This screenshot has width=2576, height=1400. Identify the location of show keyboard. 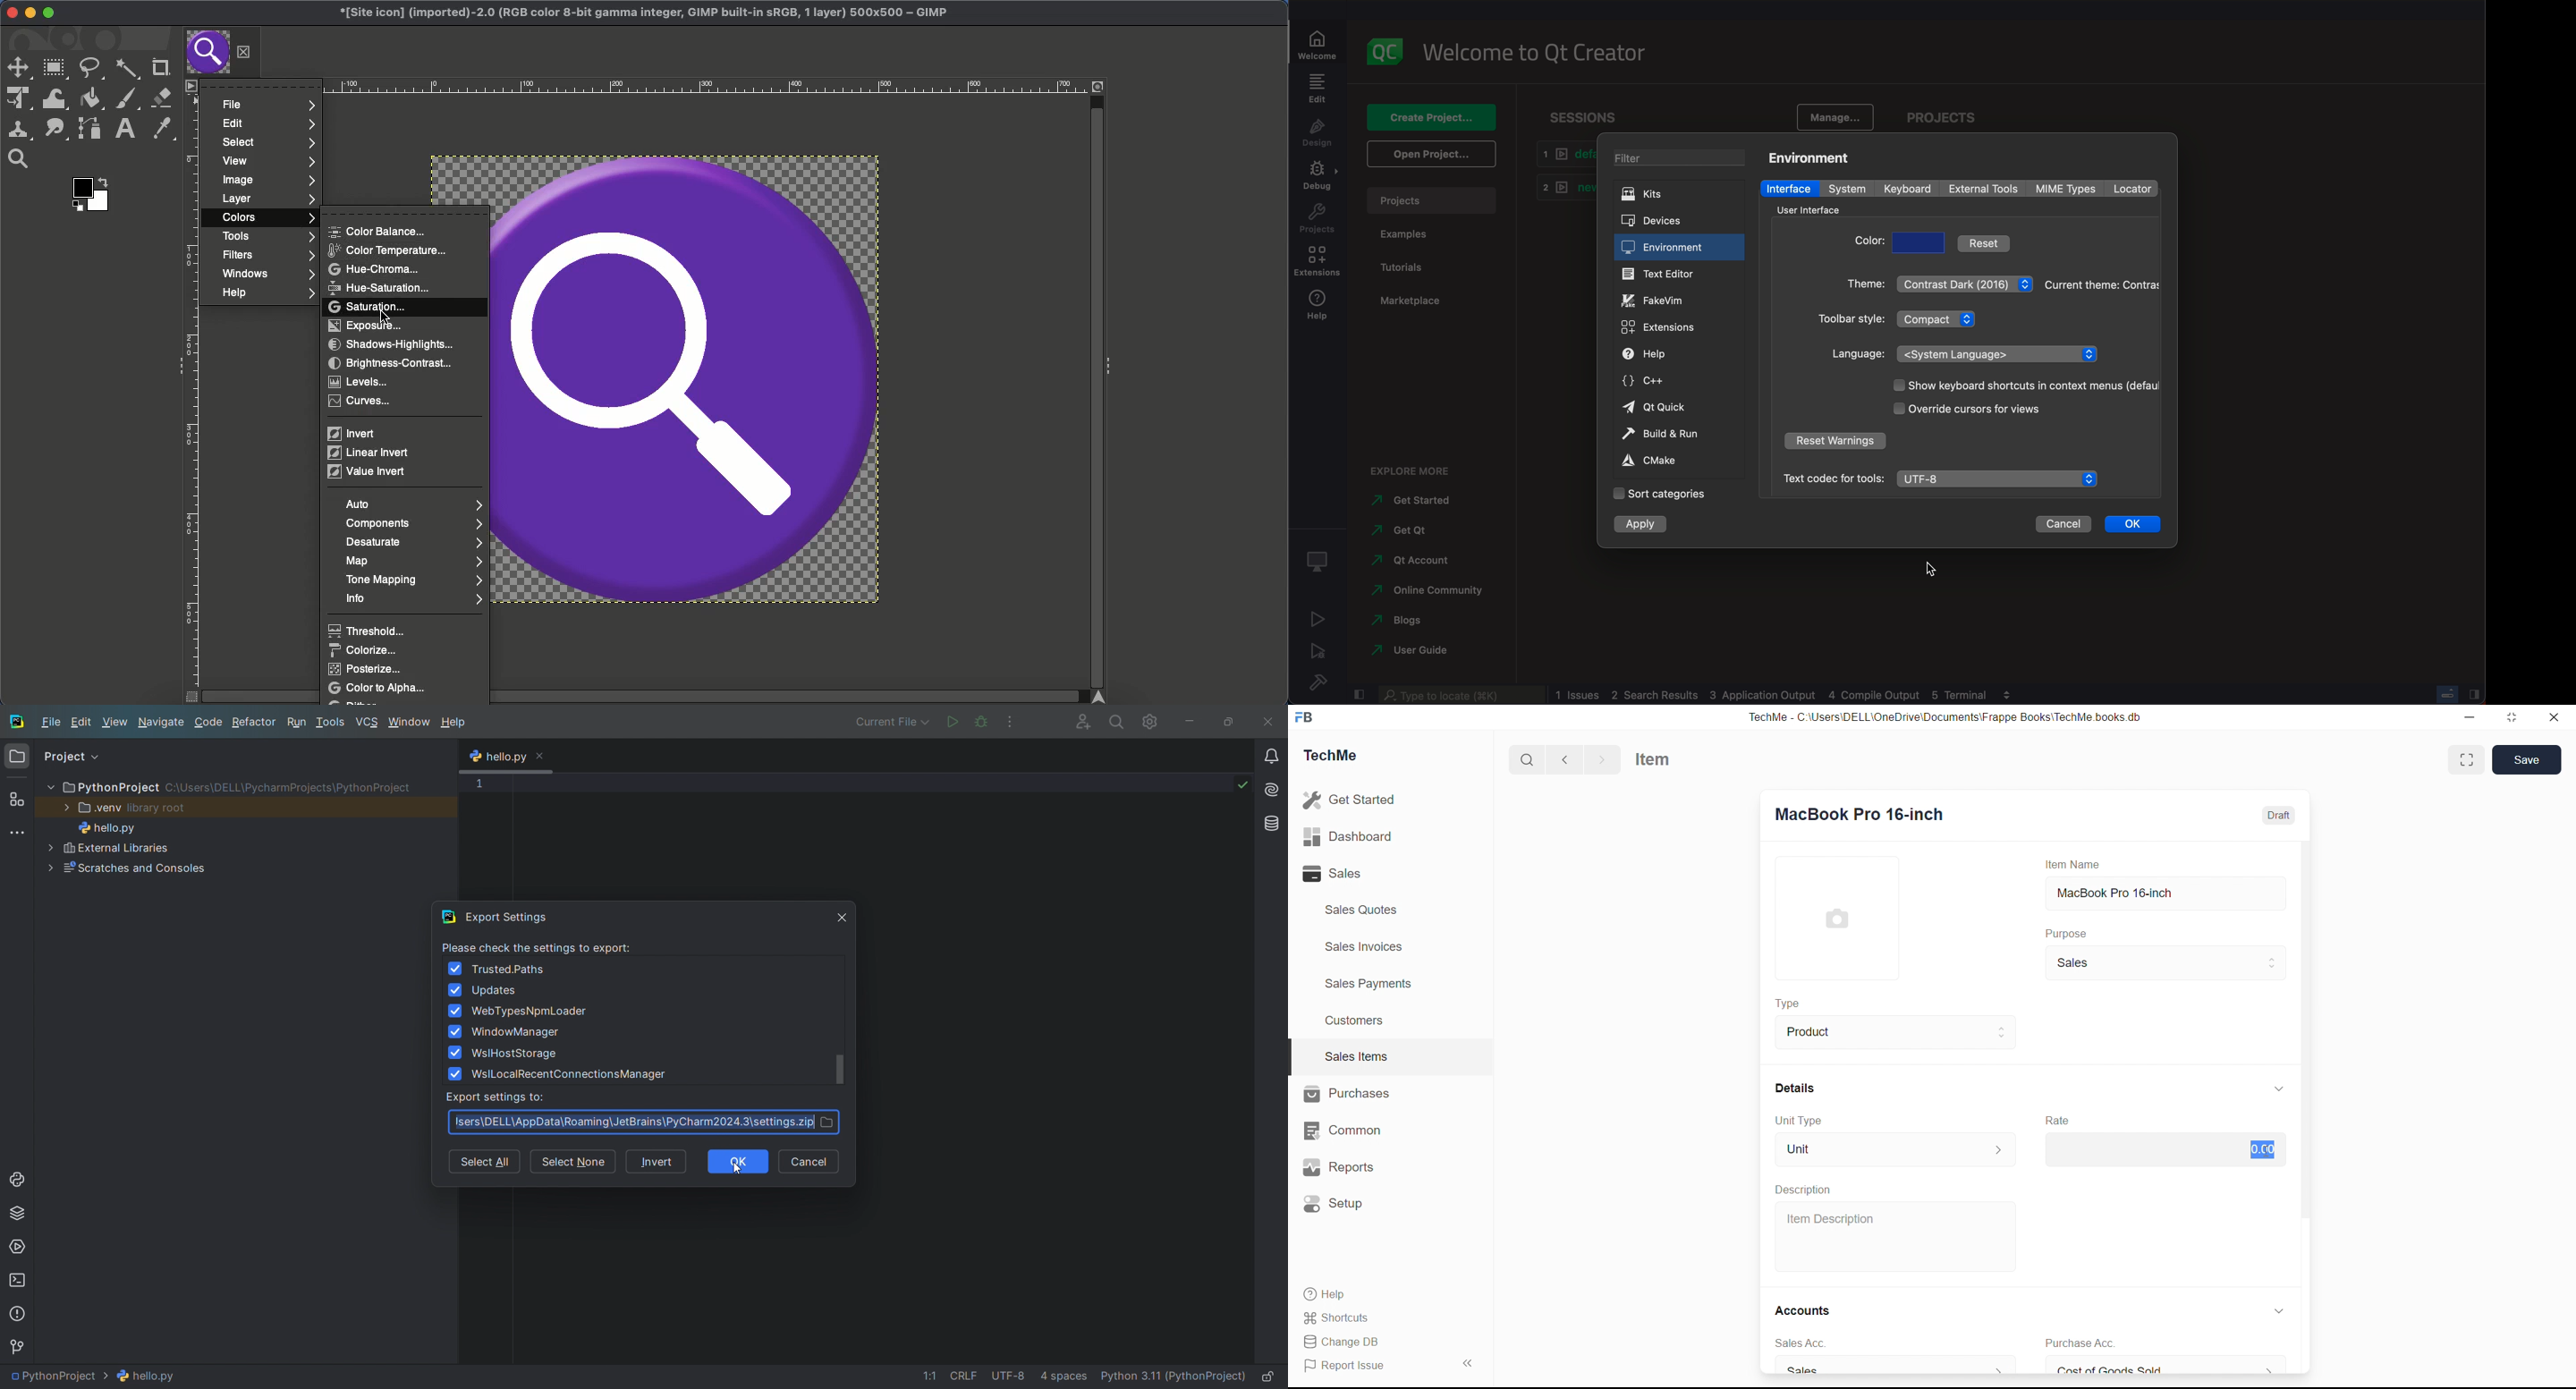
(2021, 386).